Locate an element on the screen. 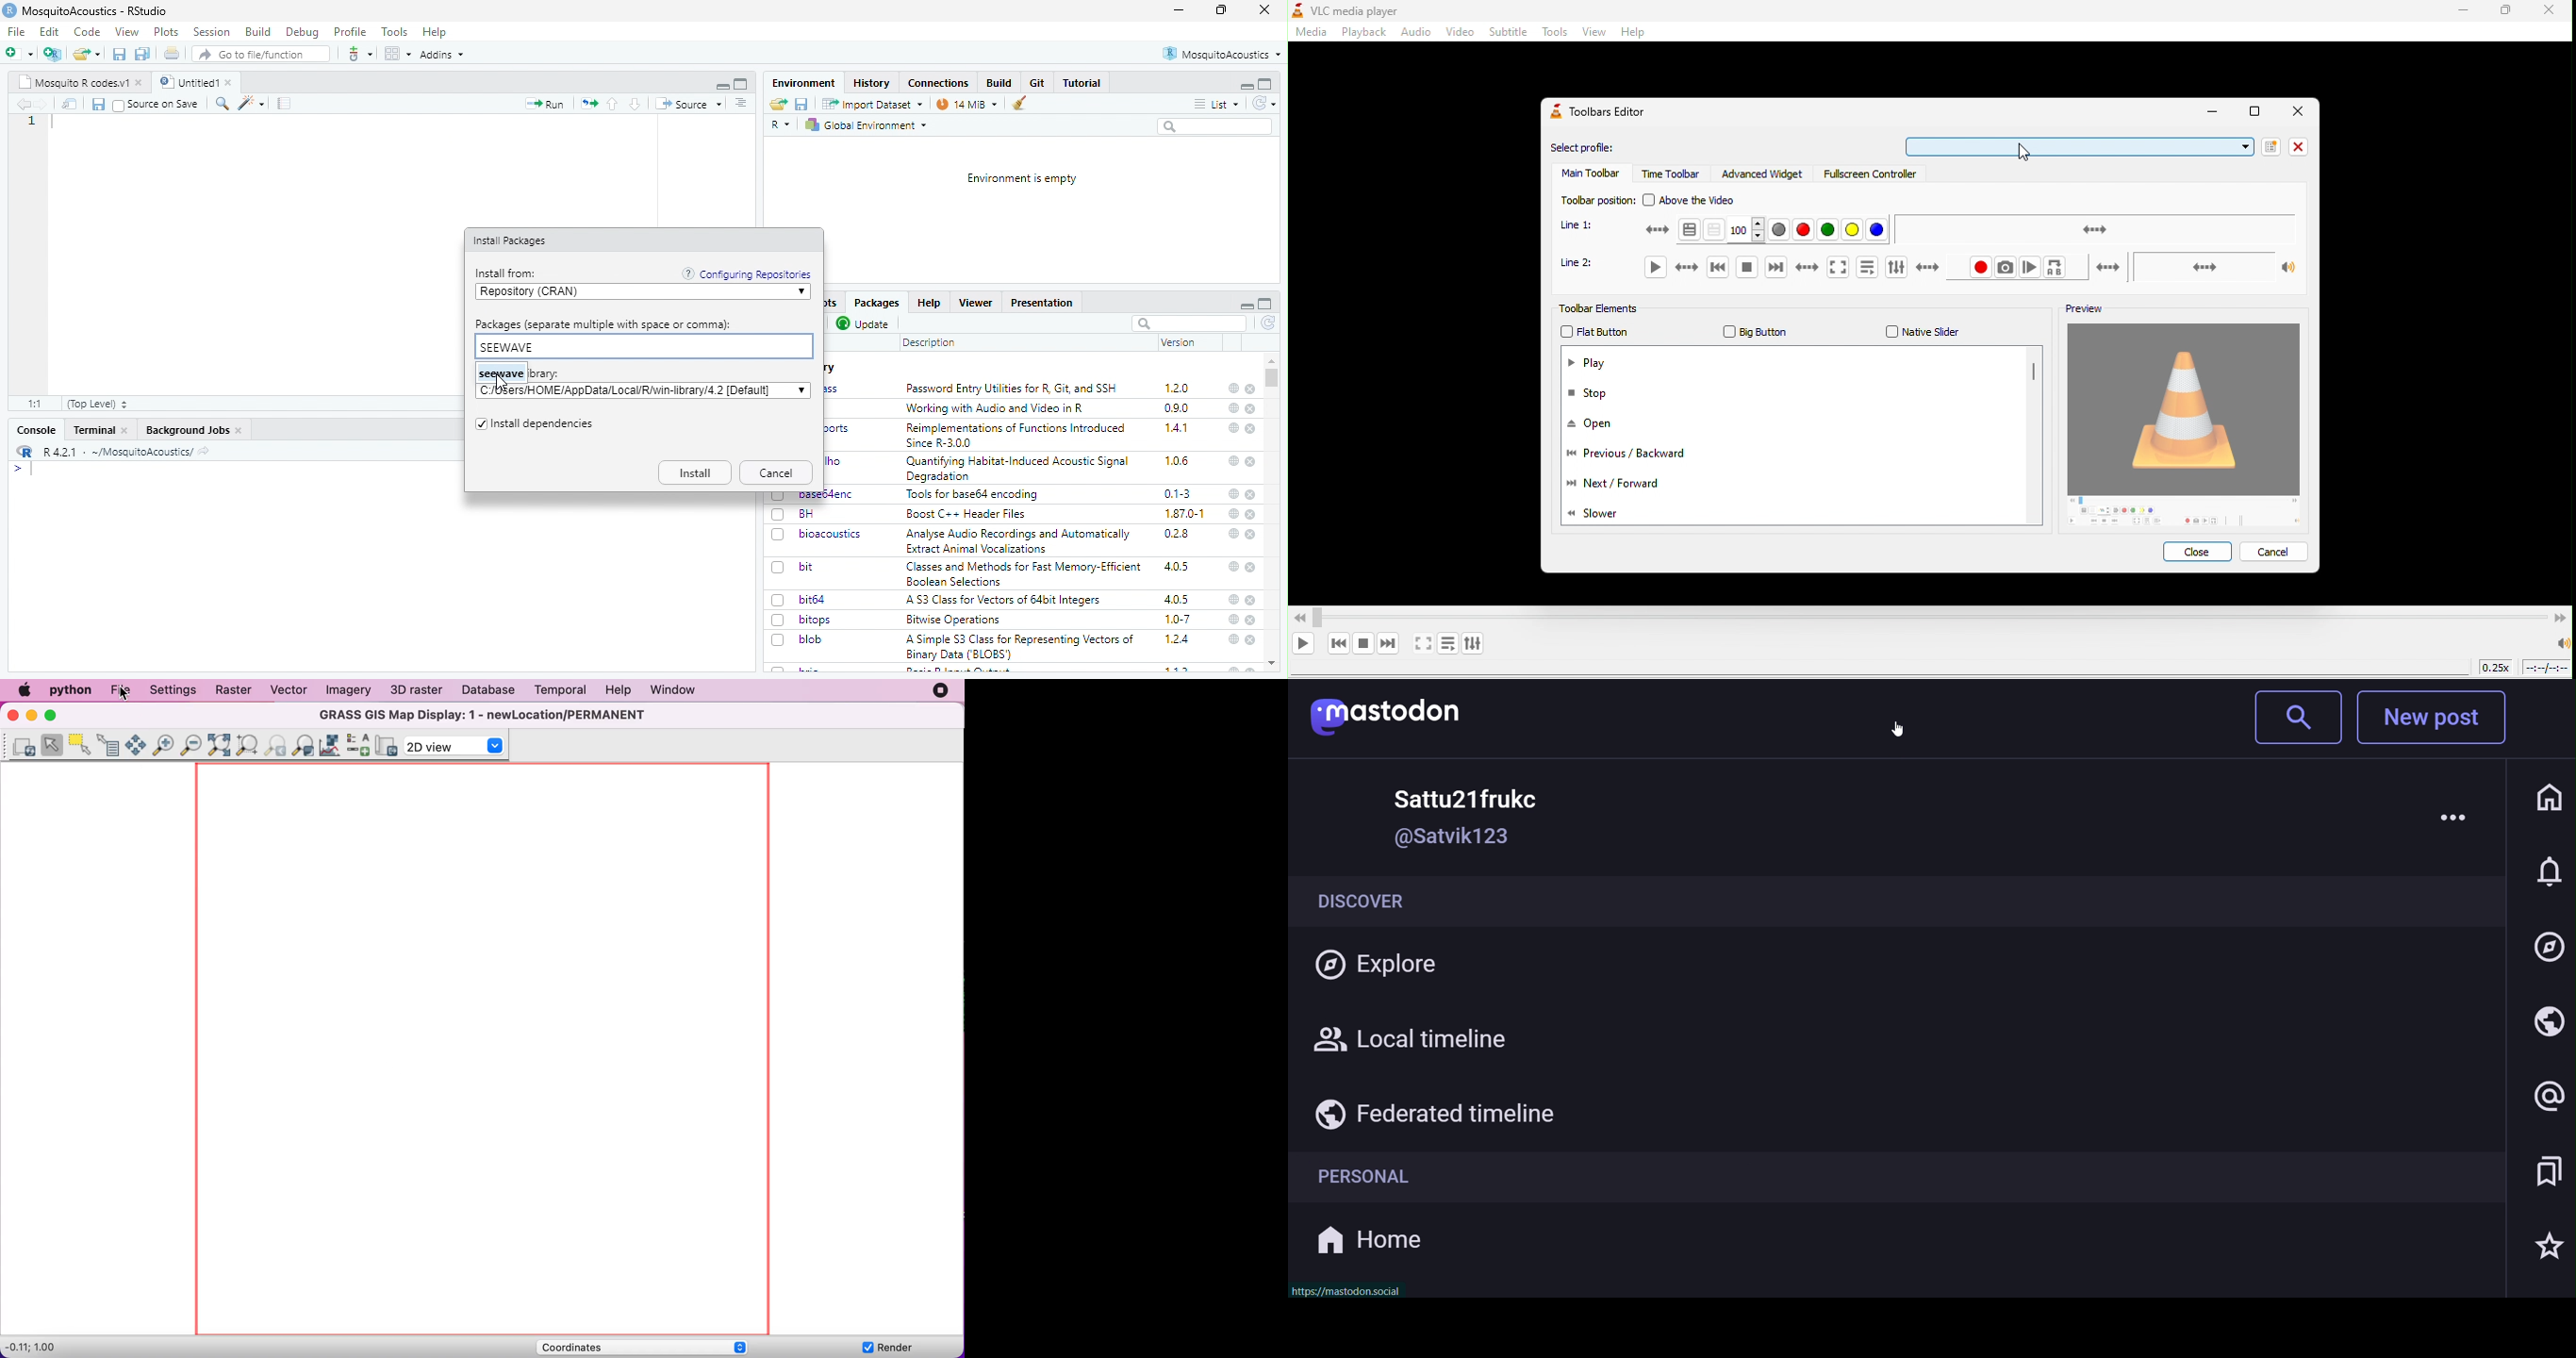  web is located at coordinates (1235, 513).